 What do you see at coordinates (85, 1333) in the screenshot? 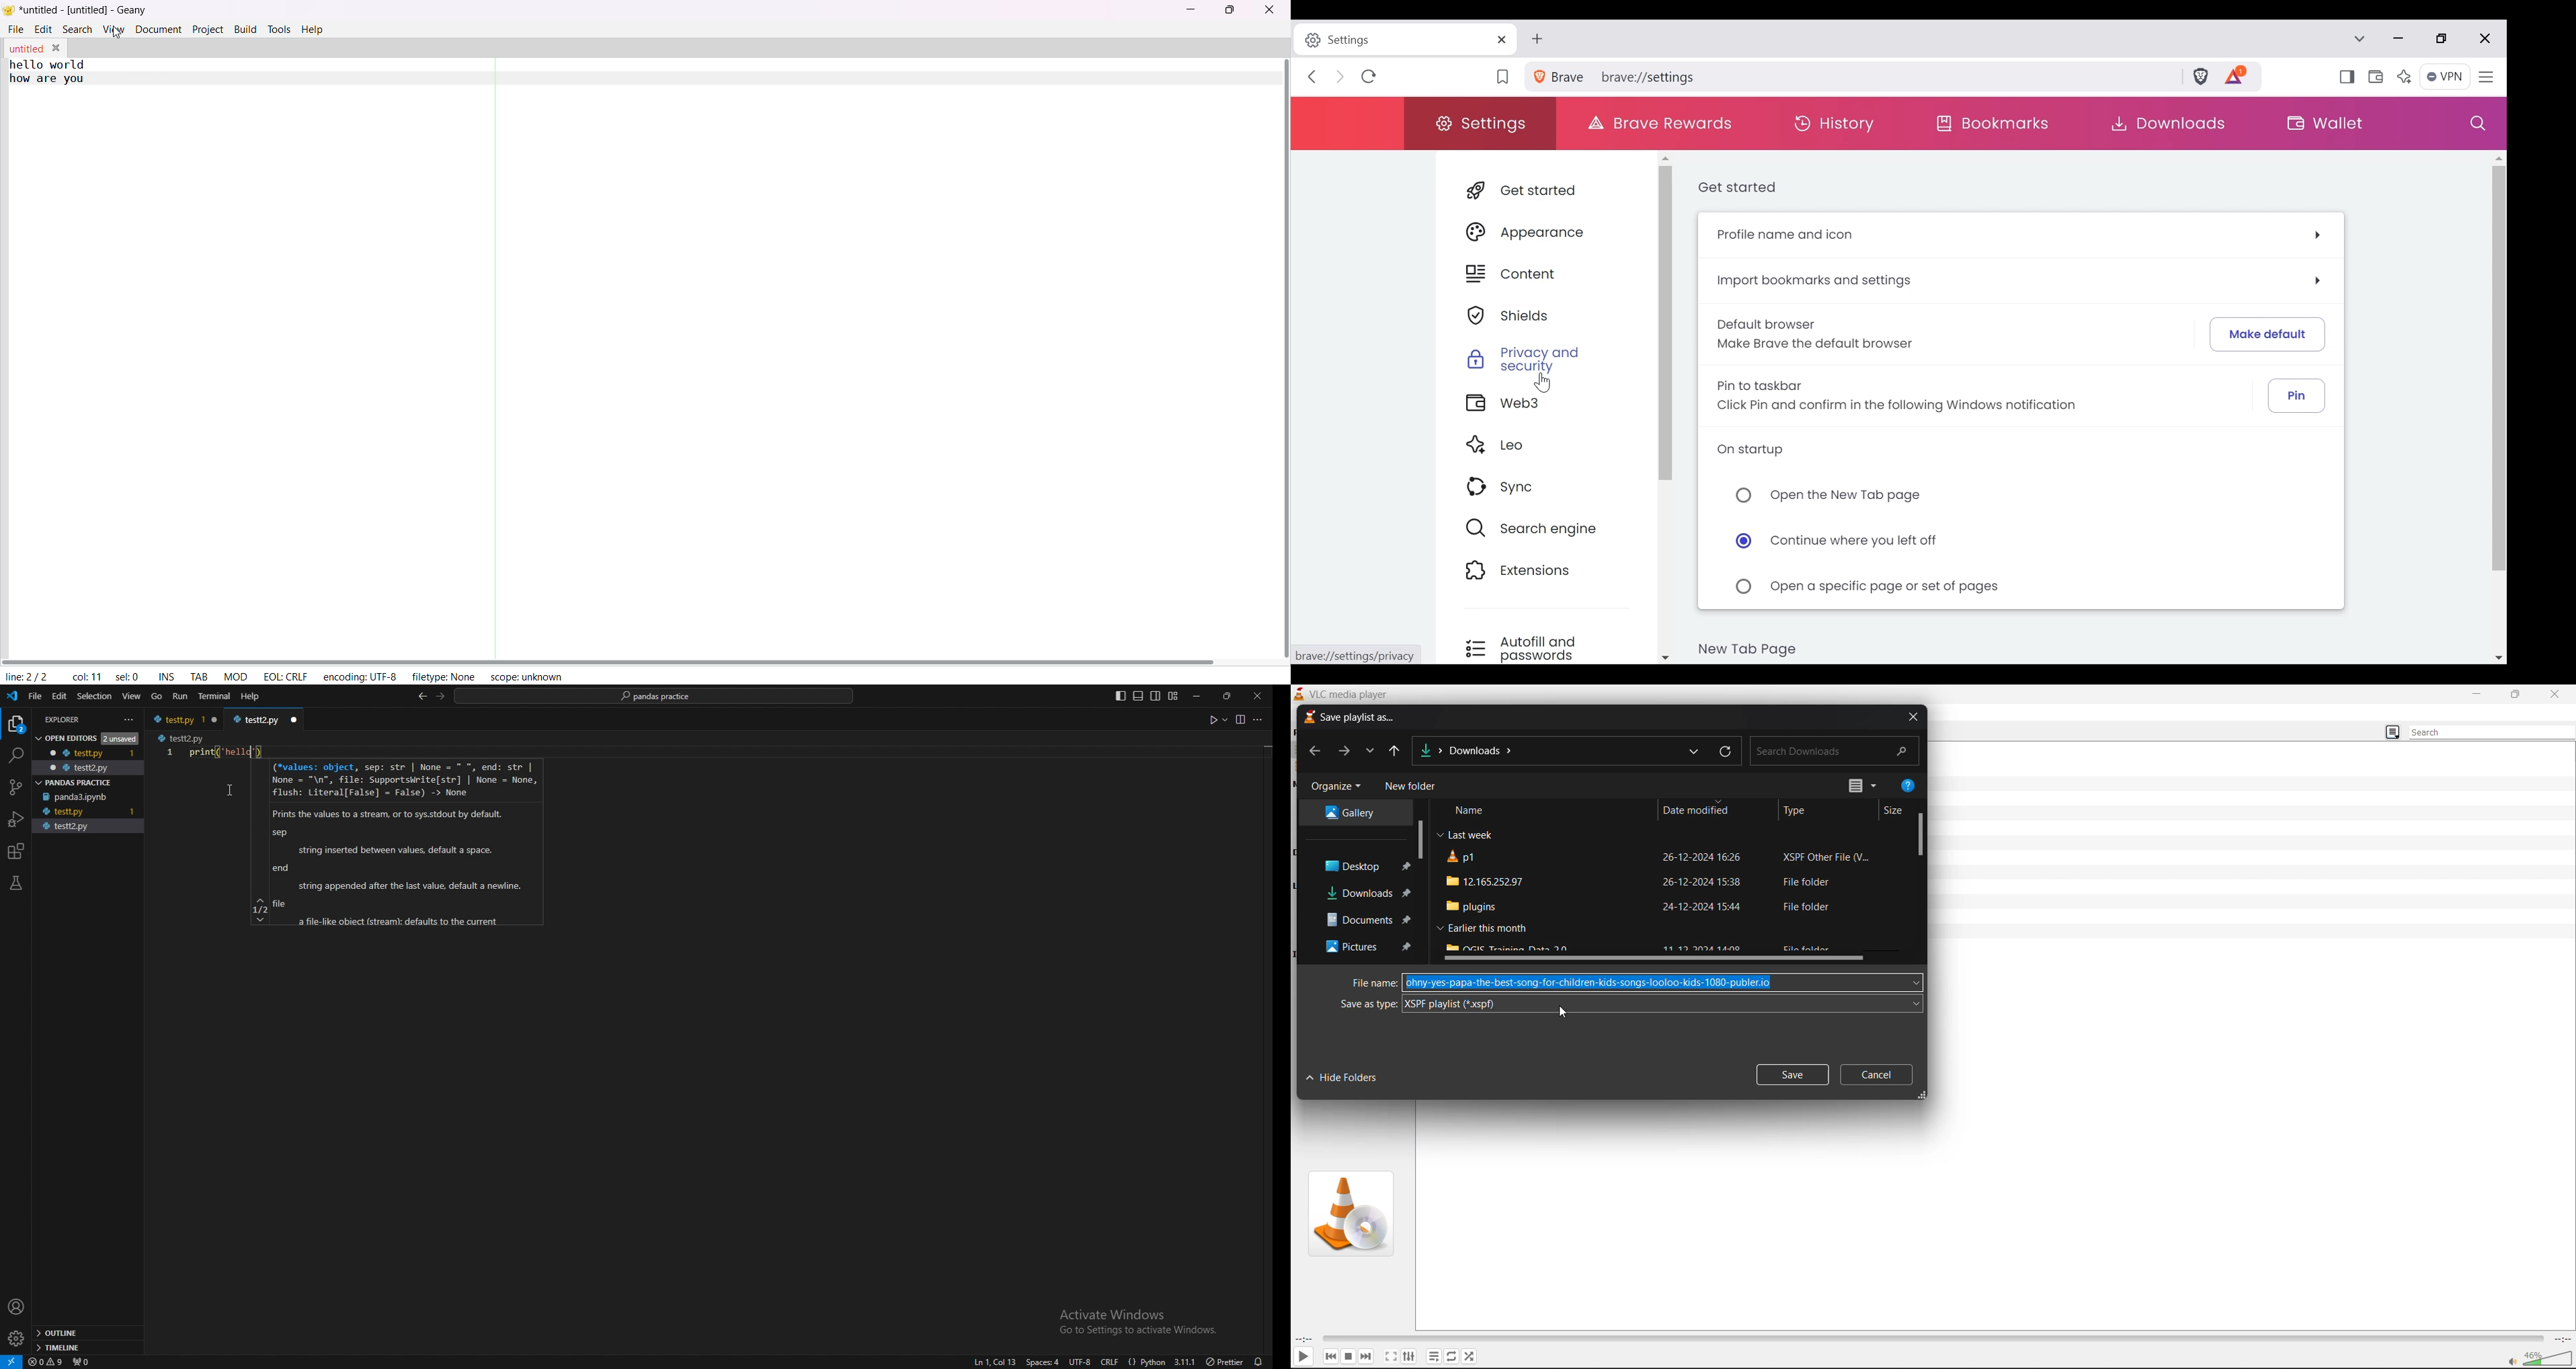
I see `outline` at bounding box center [85, 1333].